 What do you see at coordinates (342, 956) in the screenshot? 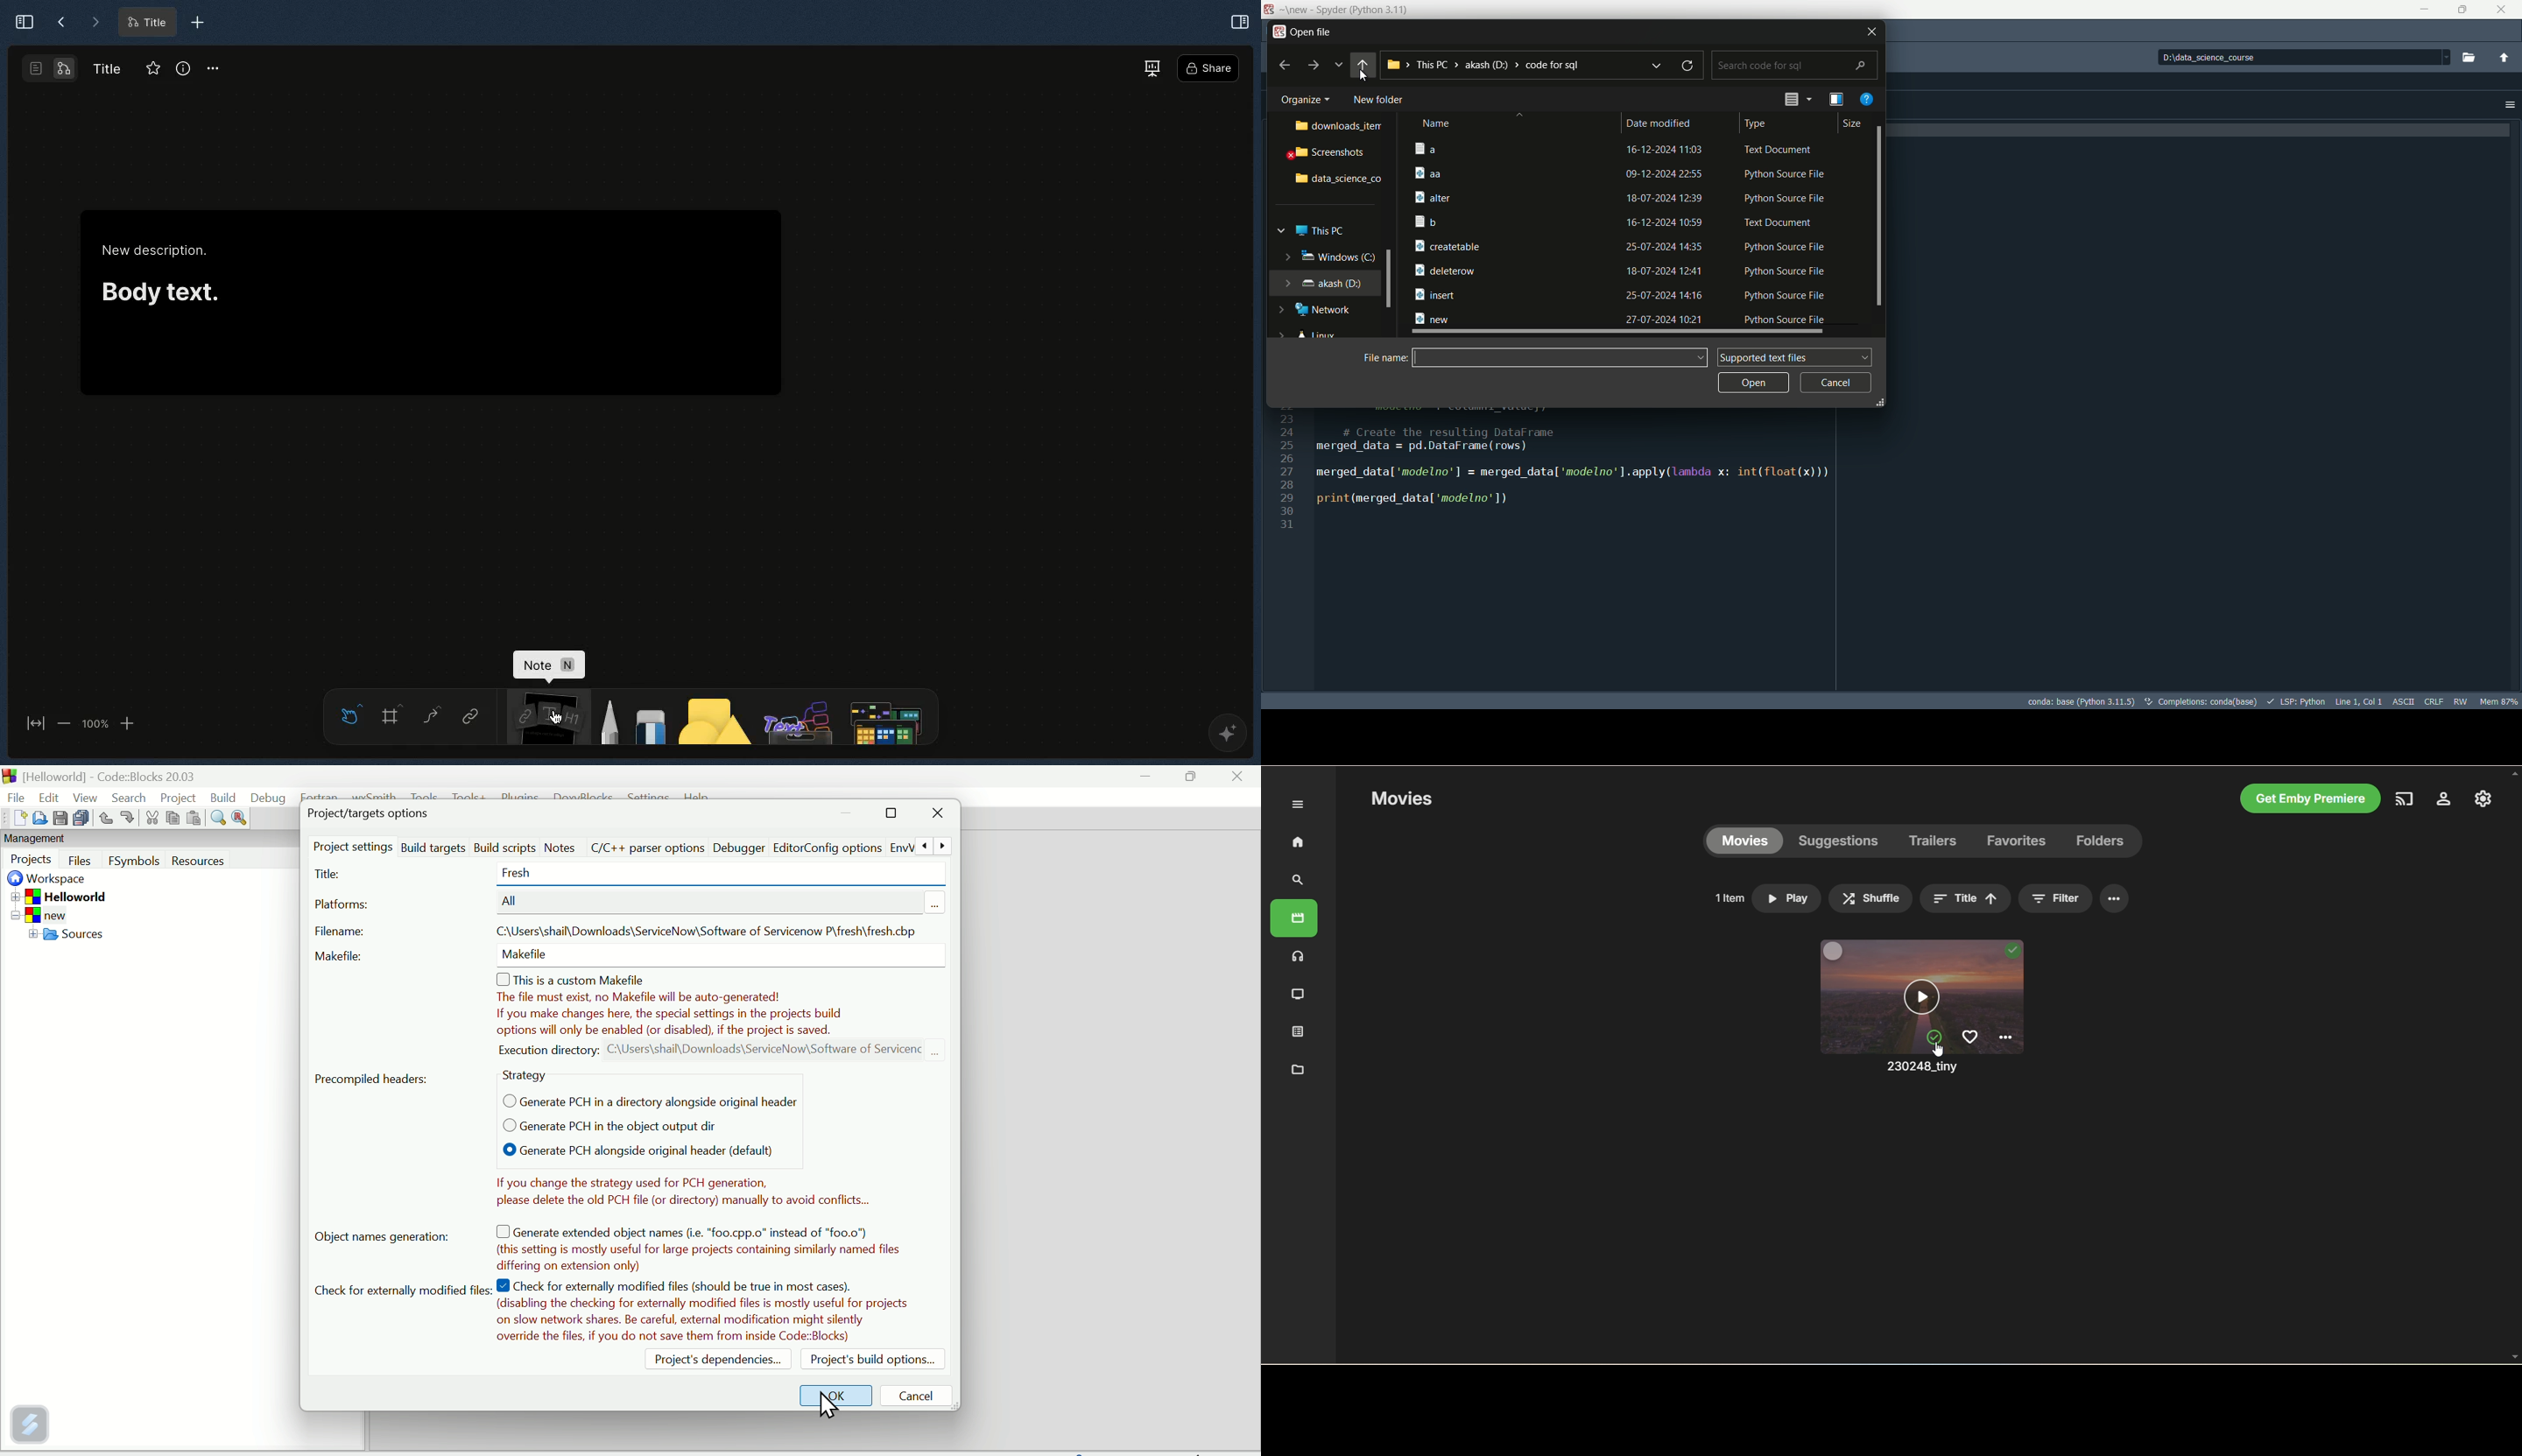
I see `Make file` at bounding box center [342, 956].